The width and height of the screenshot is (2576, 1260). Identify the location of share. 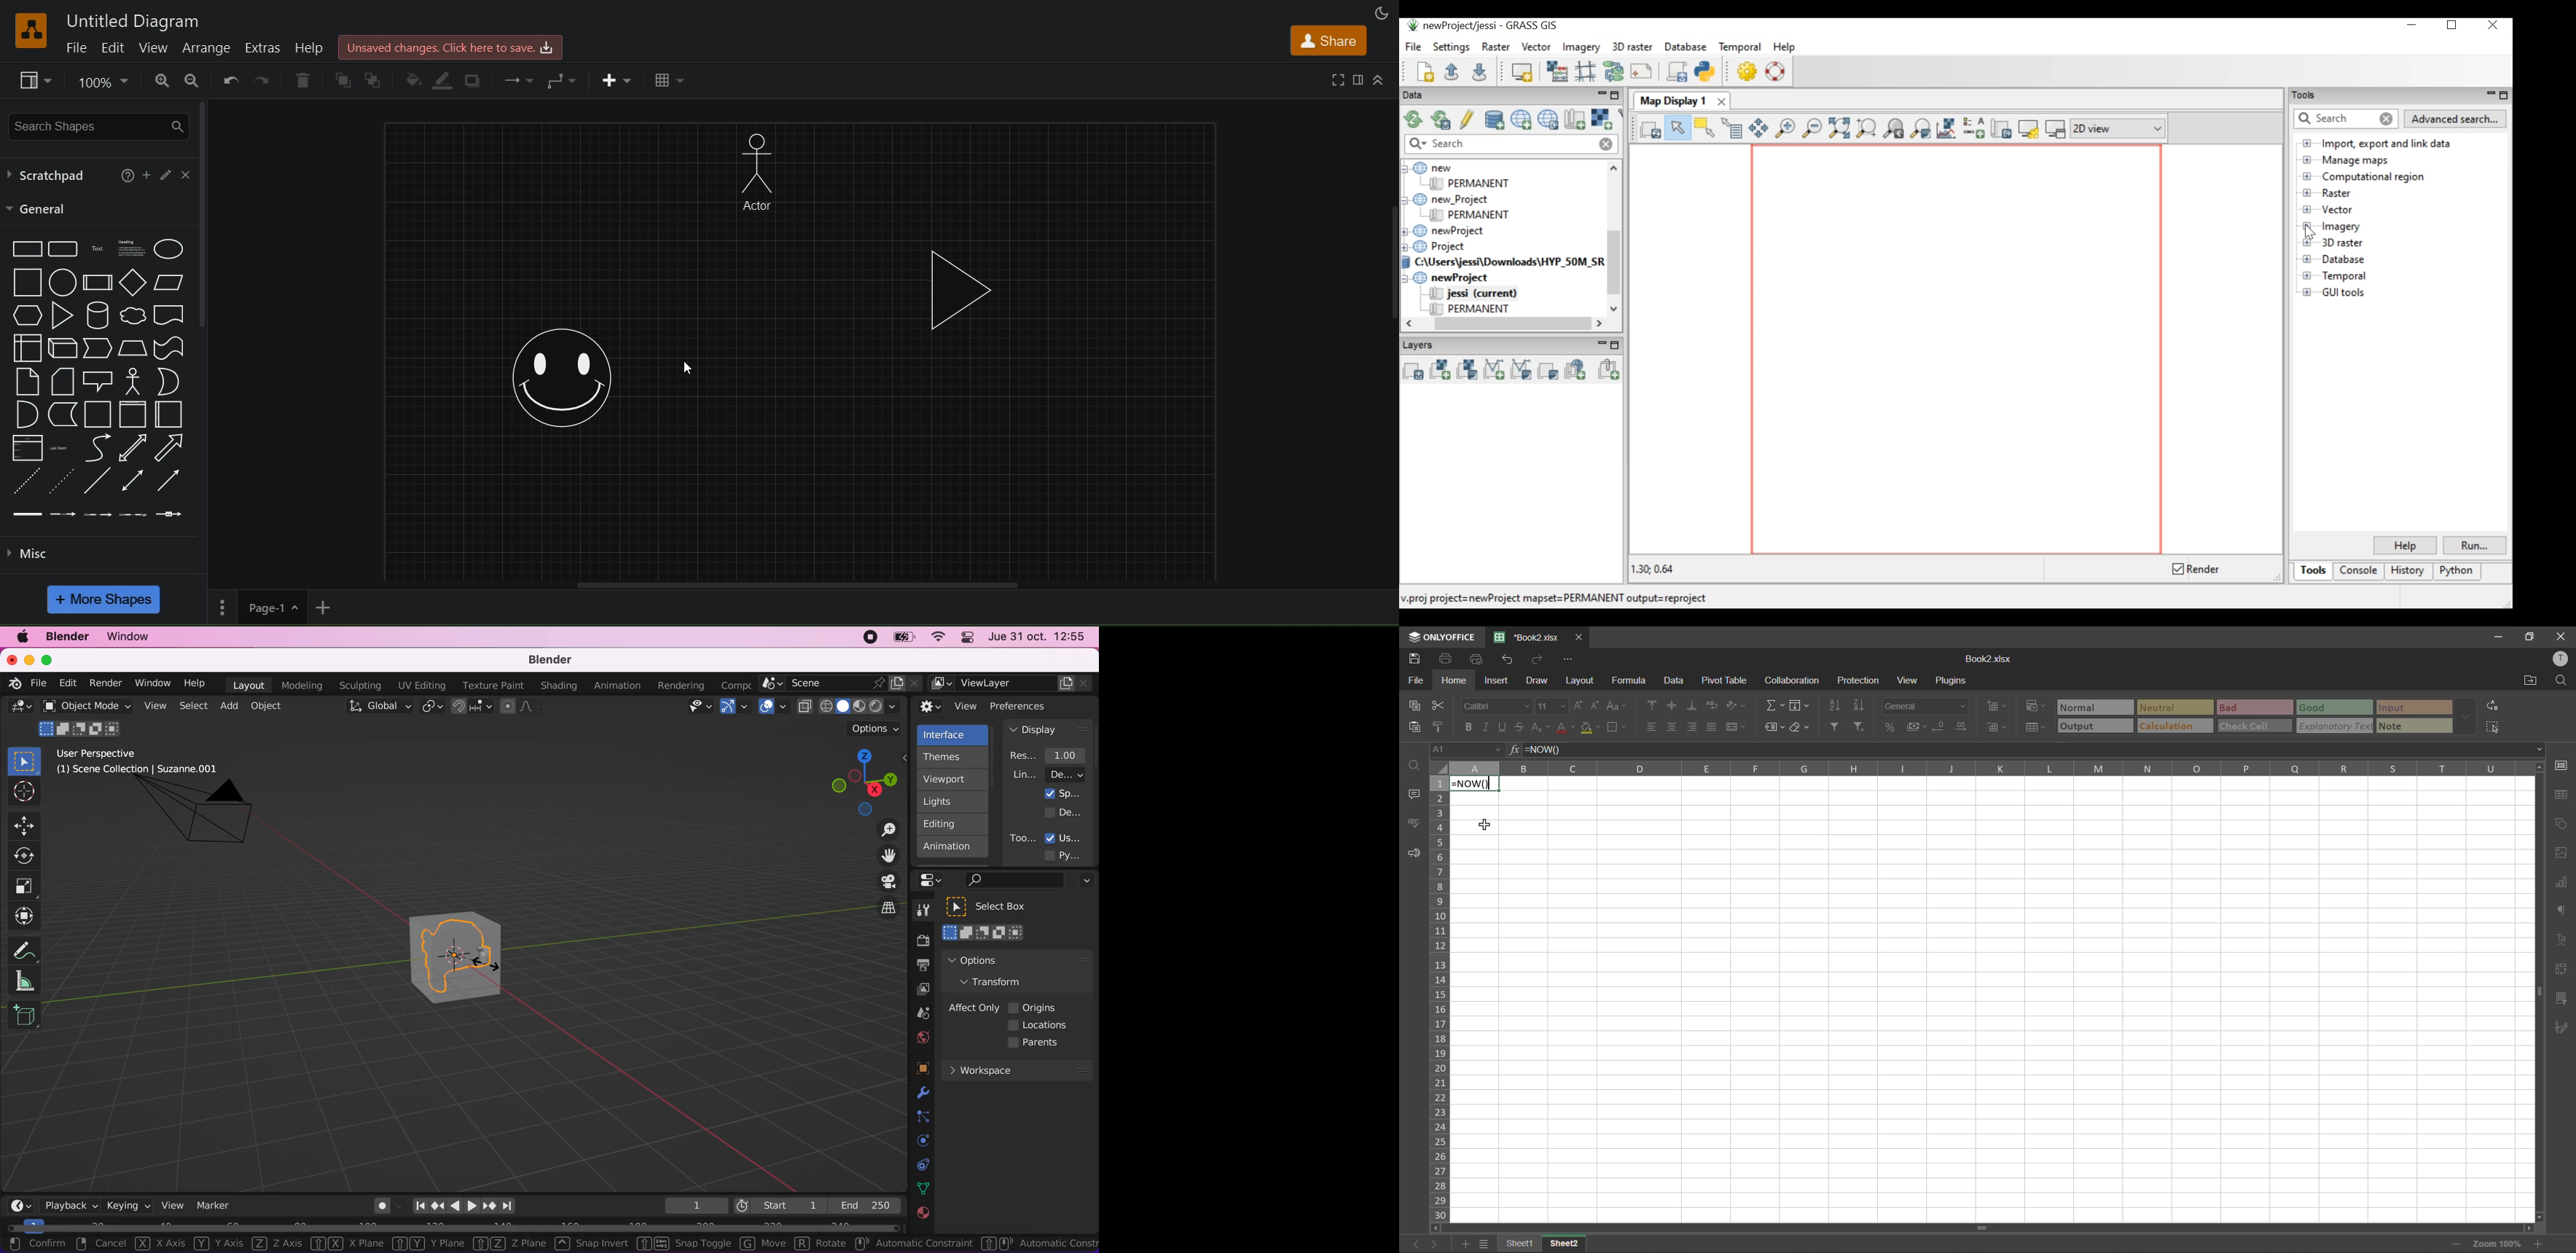
(1331, 40).